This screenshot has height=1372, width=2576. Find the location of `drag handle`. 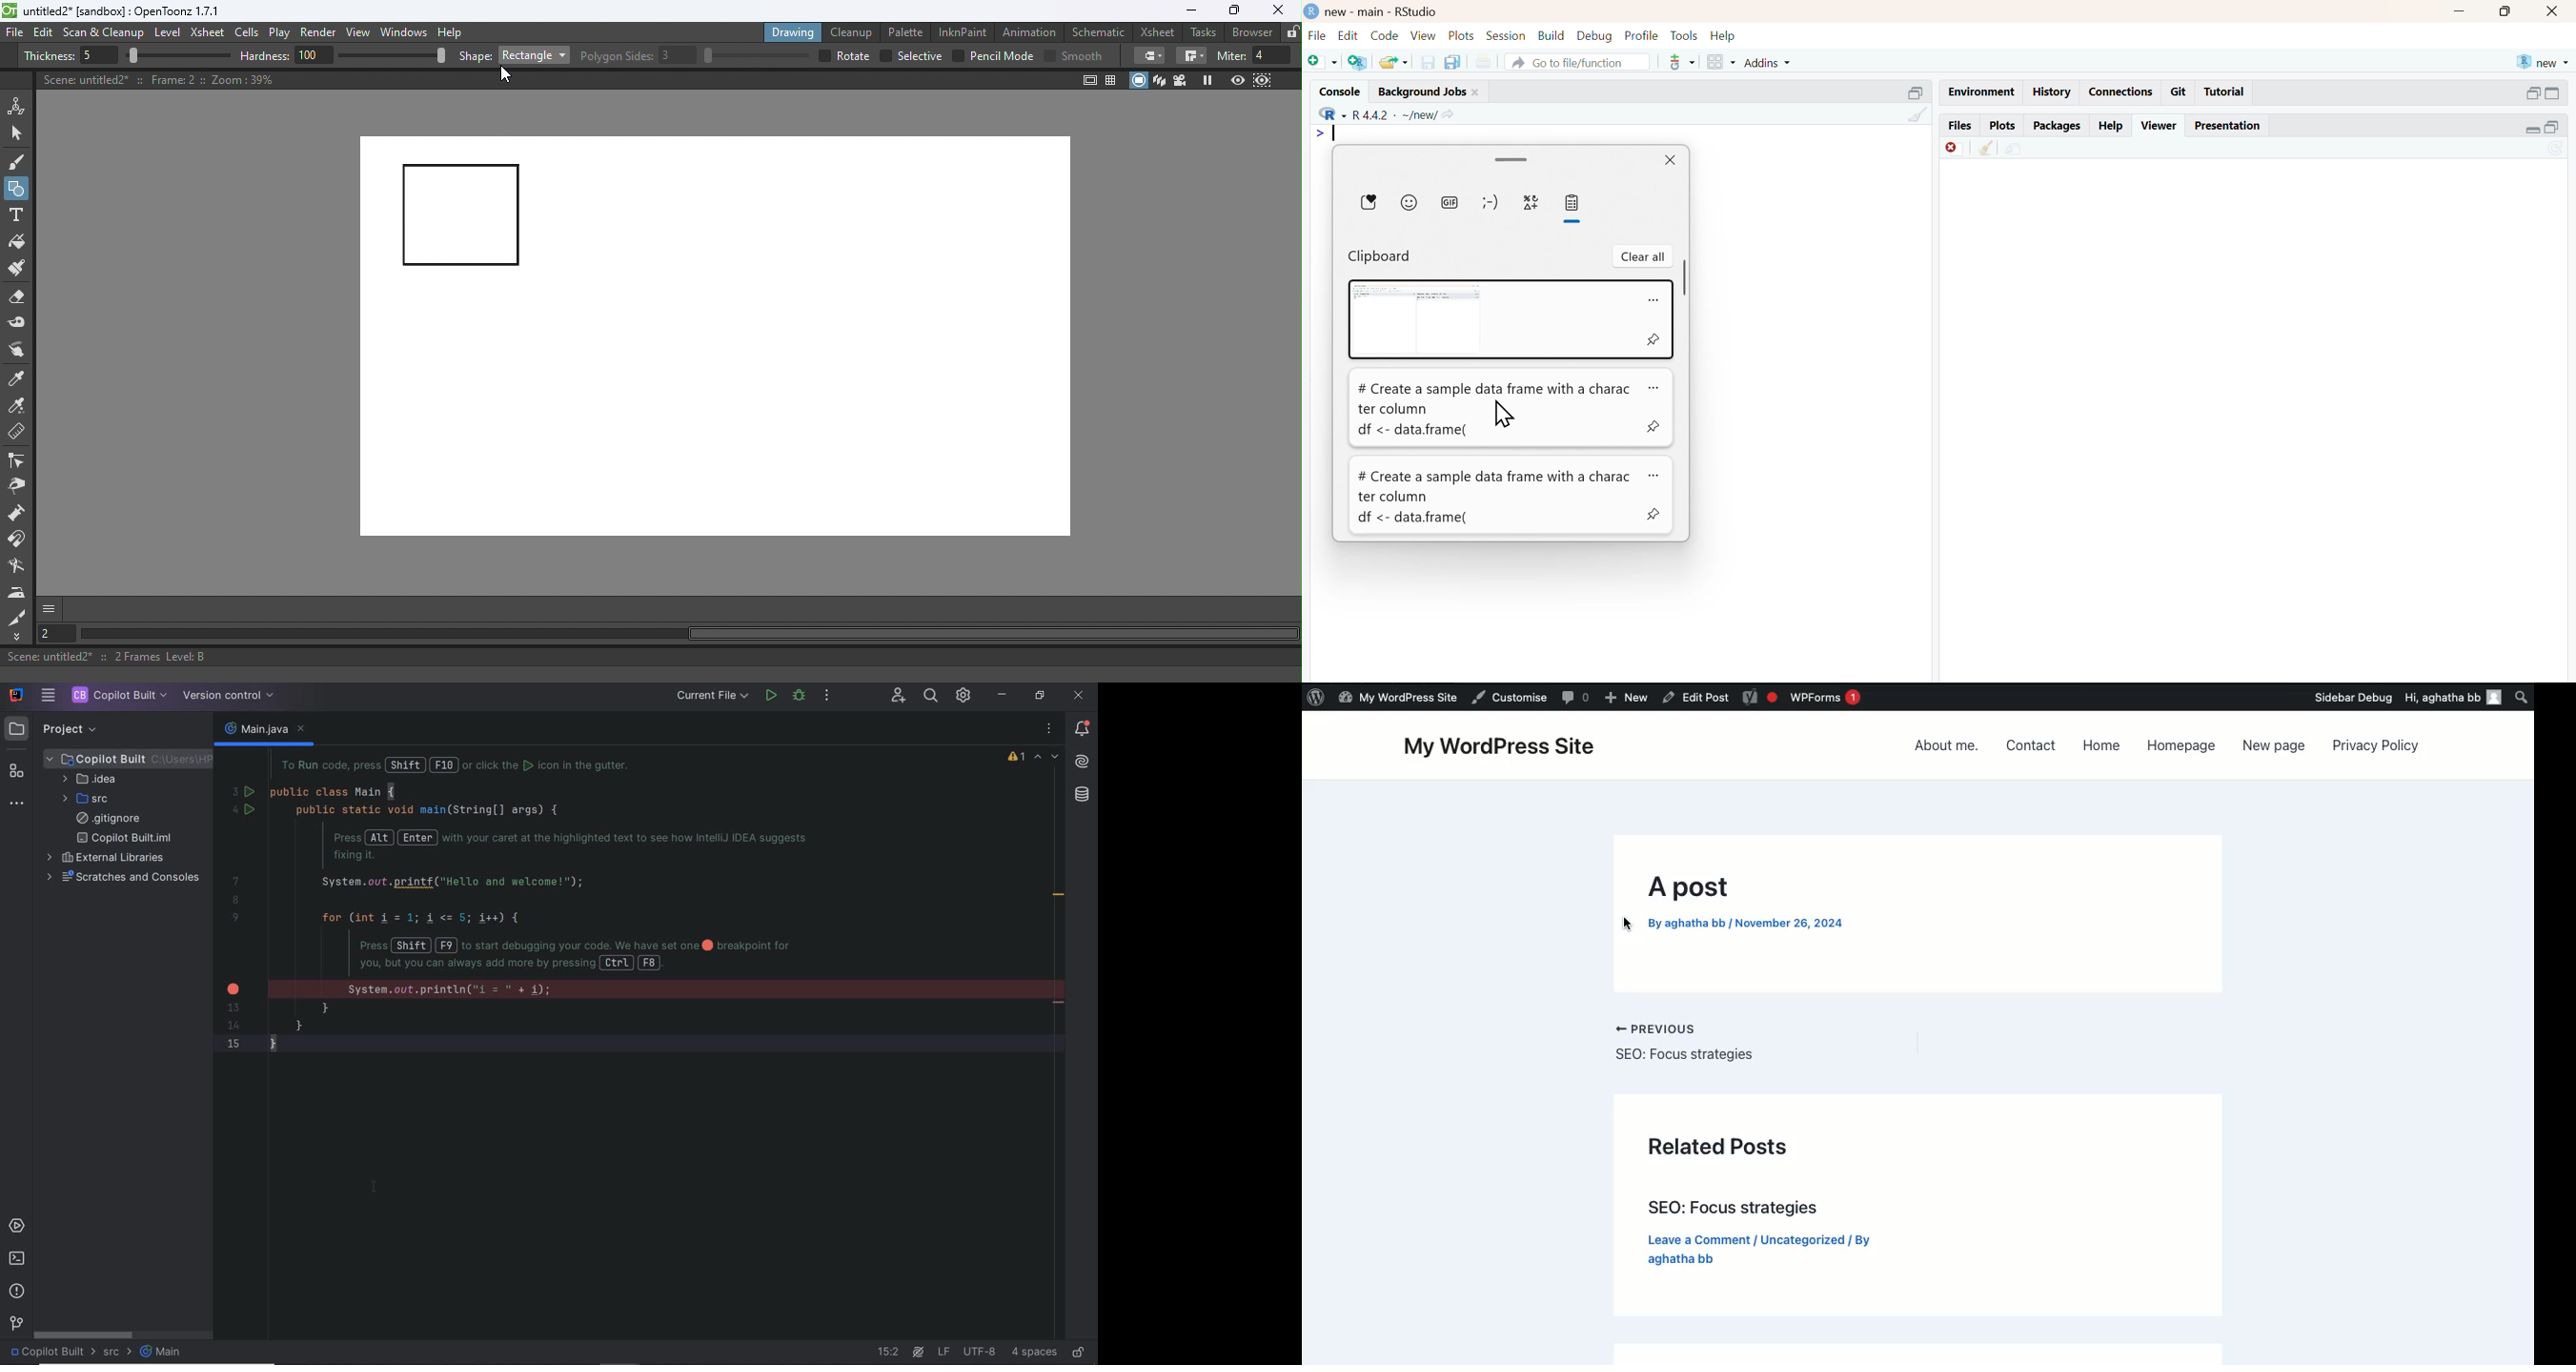

drag handle is located at coordinates (1512, 161).